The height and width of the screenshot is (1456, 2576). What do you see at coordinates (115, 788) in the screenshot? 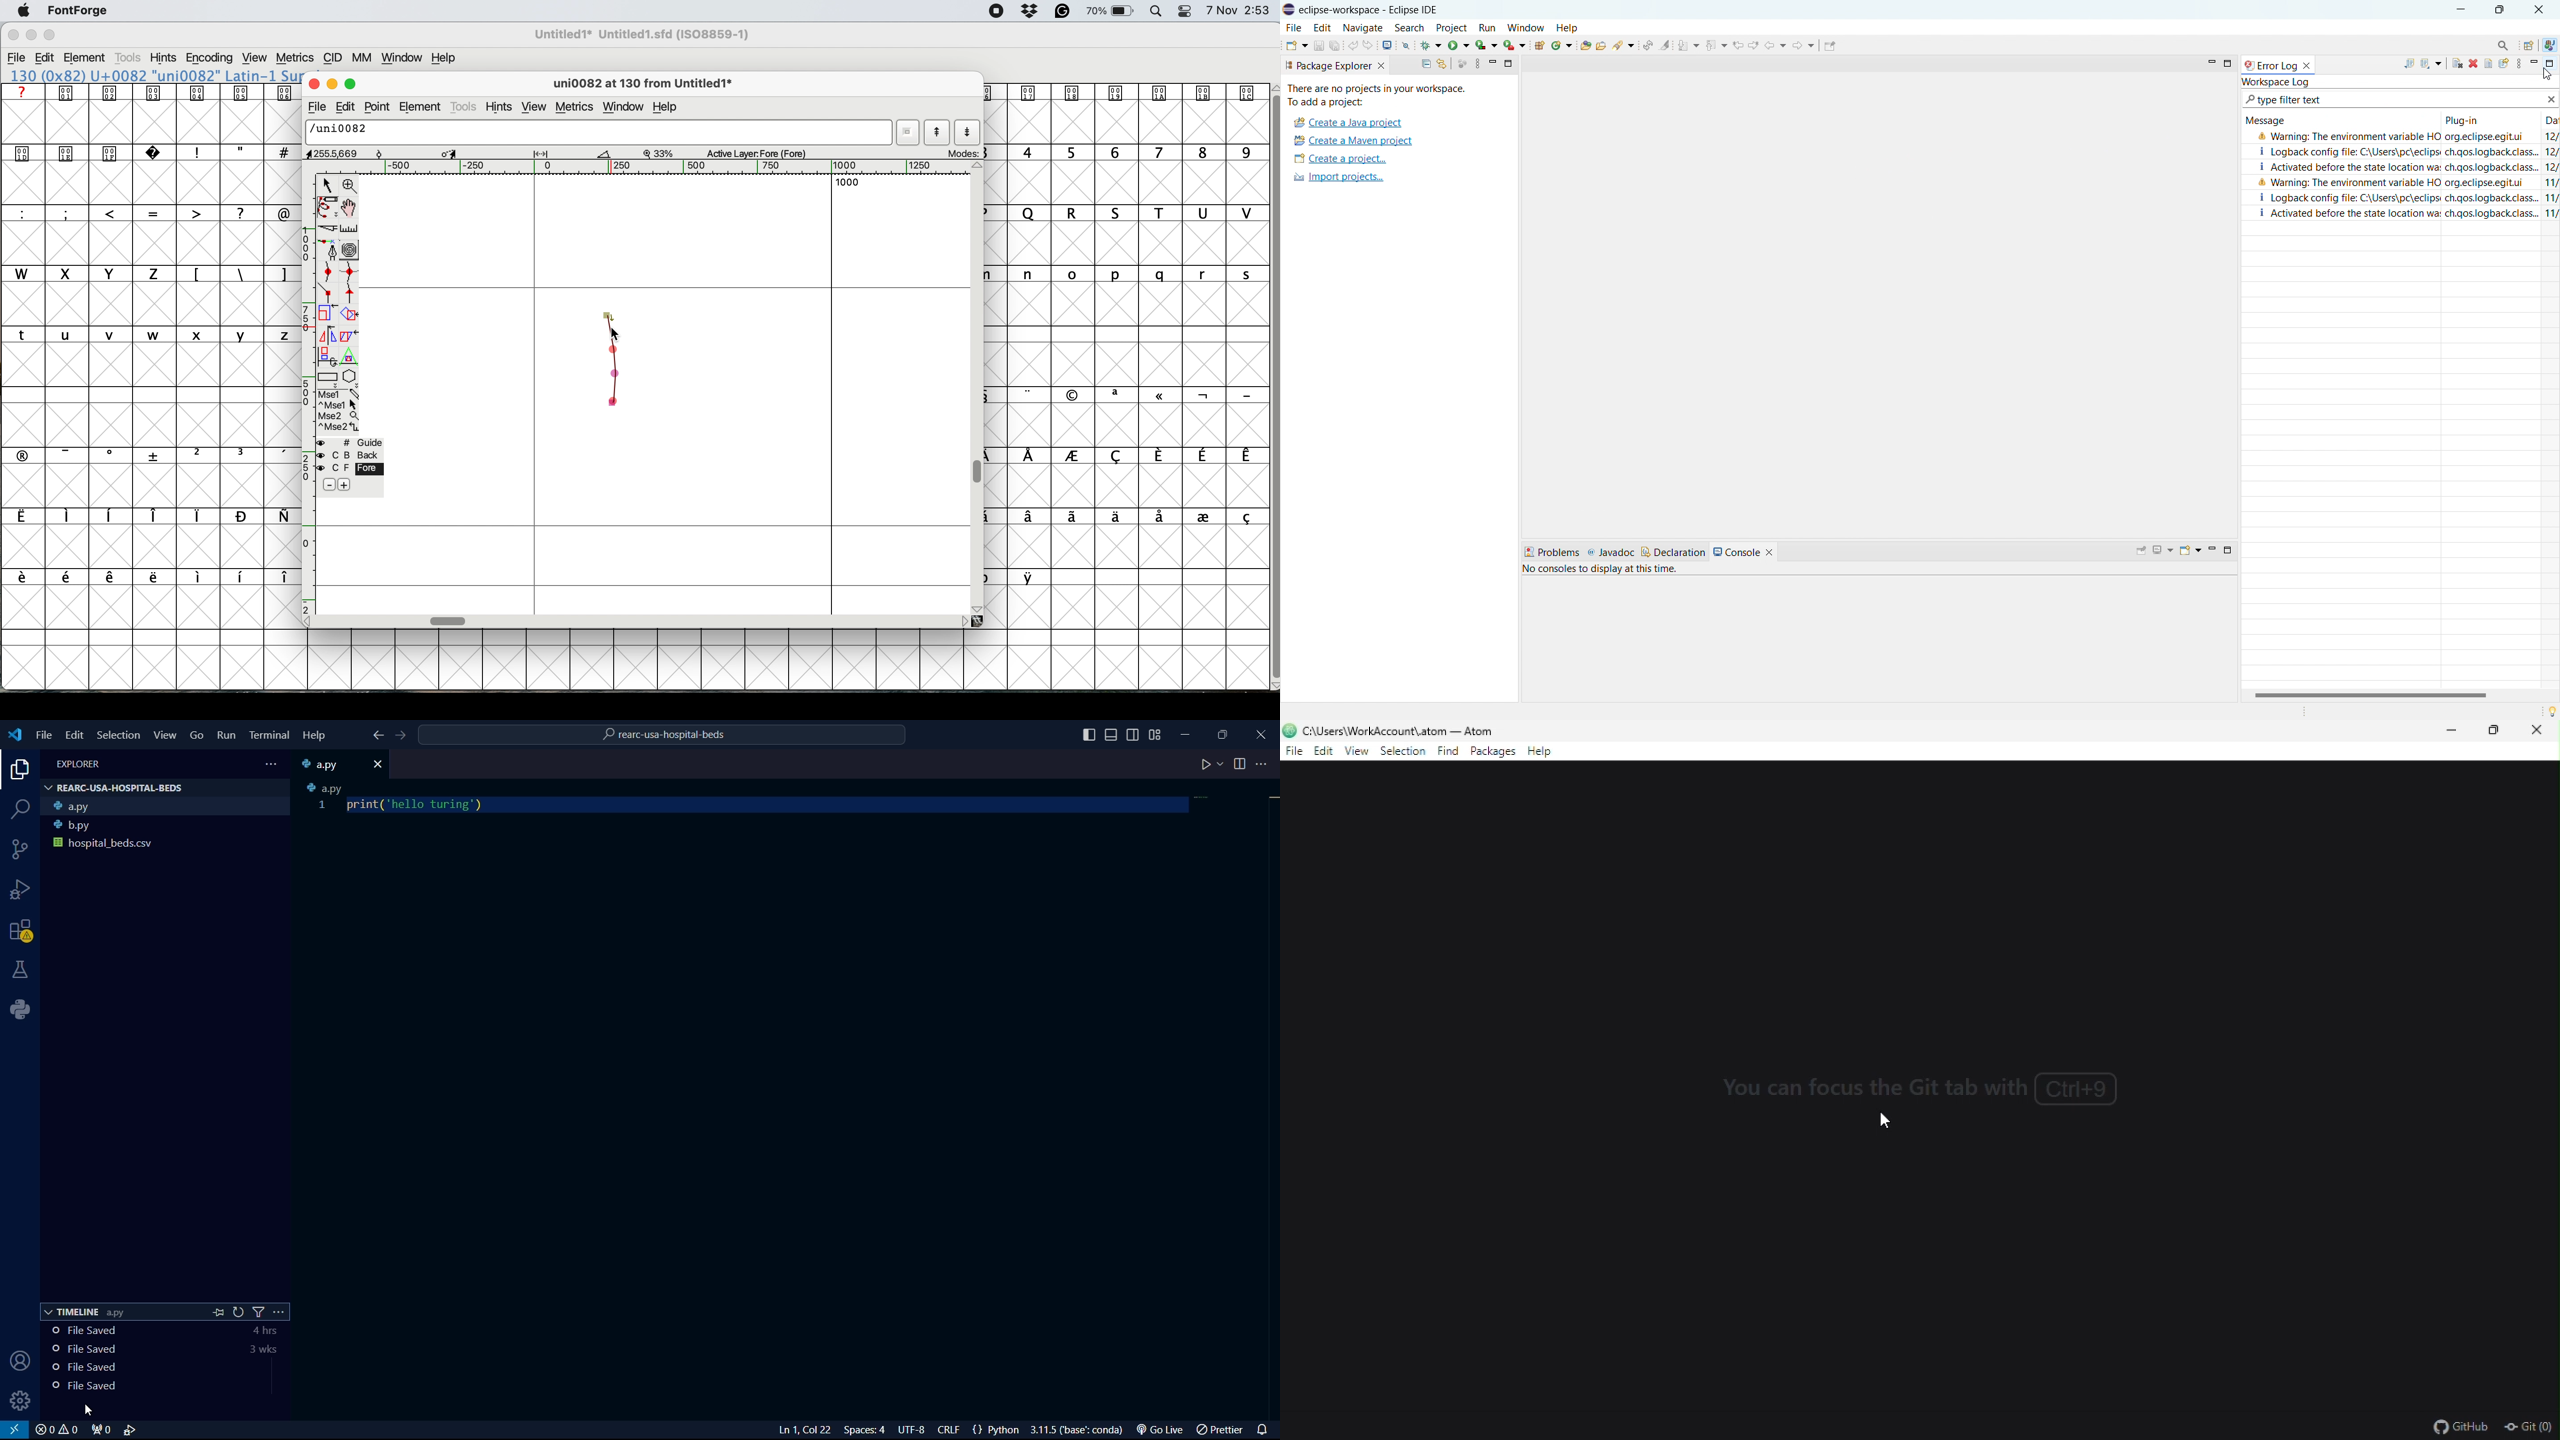
I see `folder name` at bounding box center [115, 788].